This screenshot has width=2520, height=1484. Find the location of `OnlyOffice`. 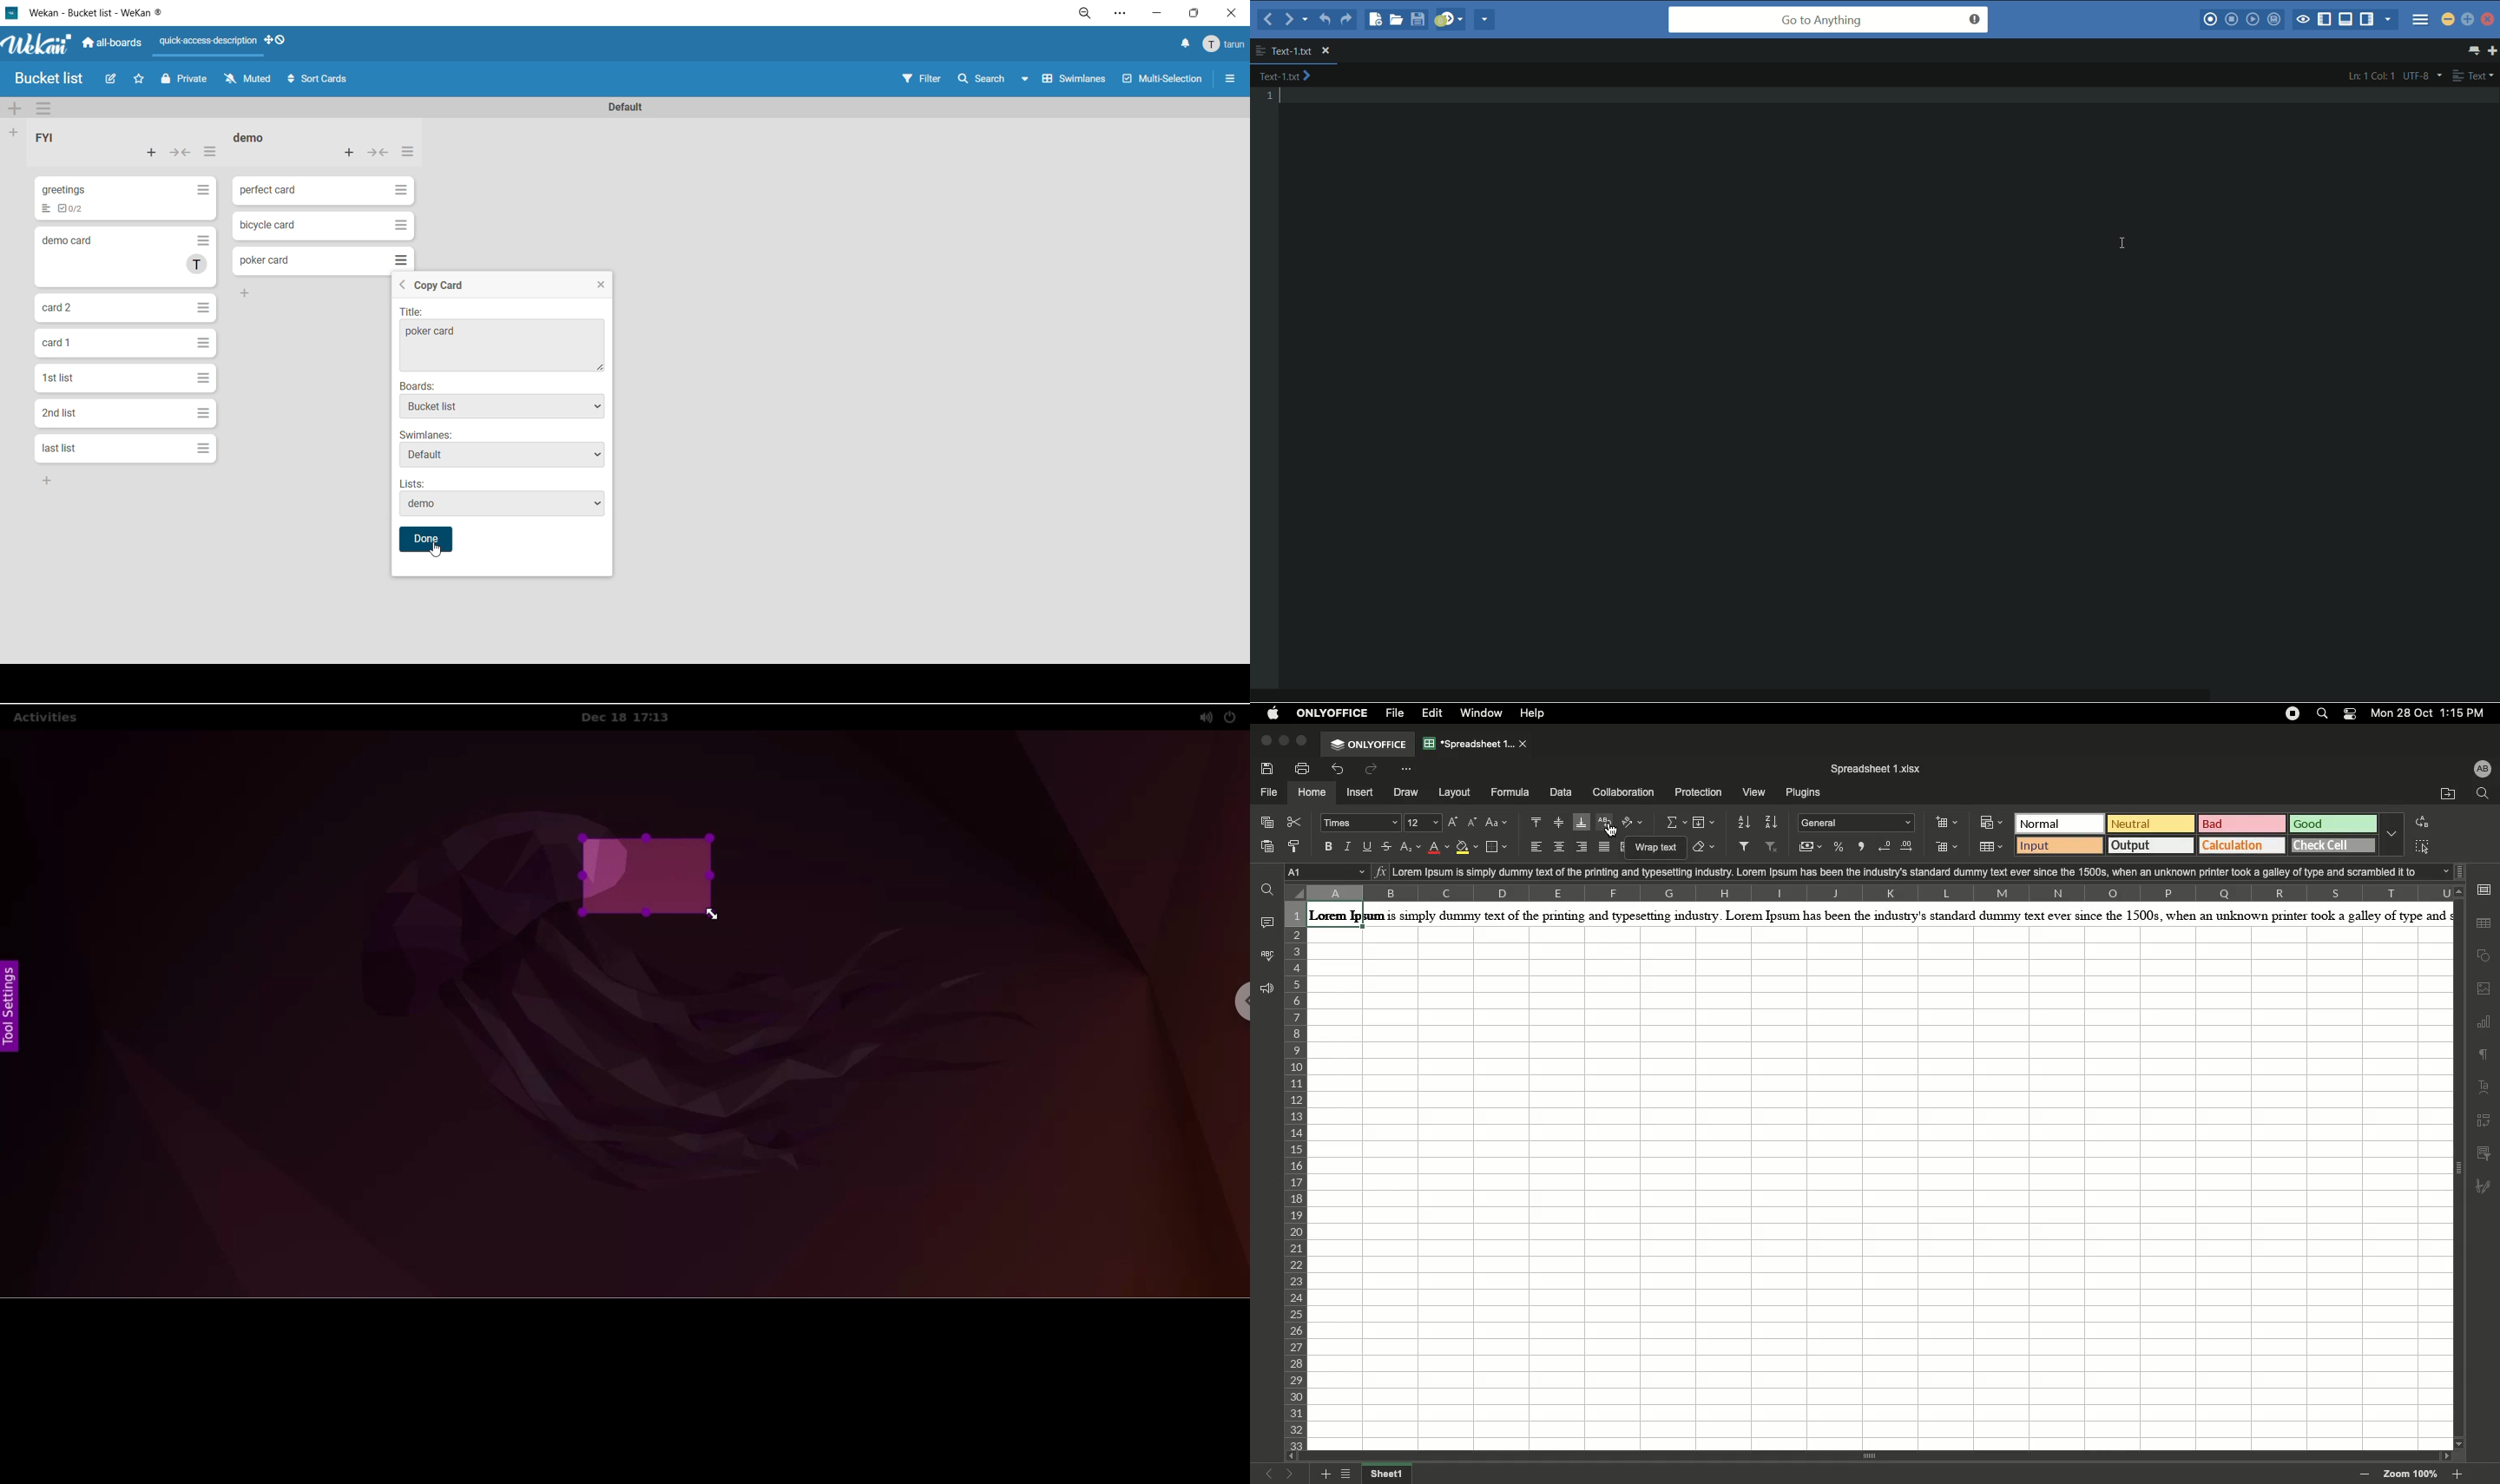

OnlyOffice is located at coordinates (1369, 745).